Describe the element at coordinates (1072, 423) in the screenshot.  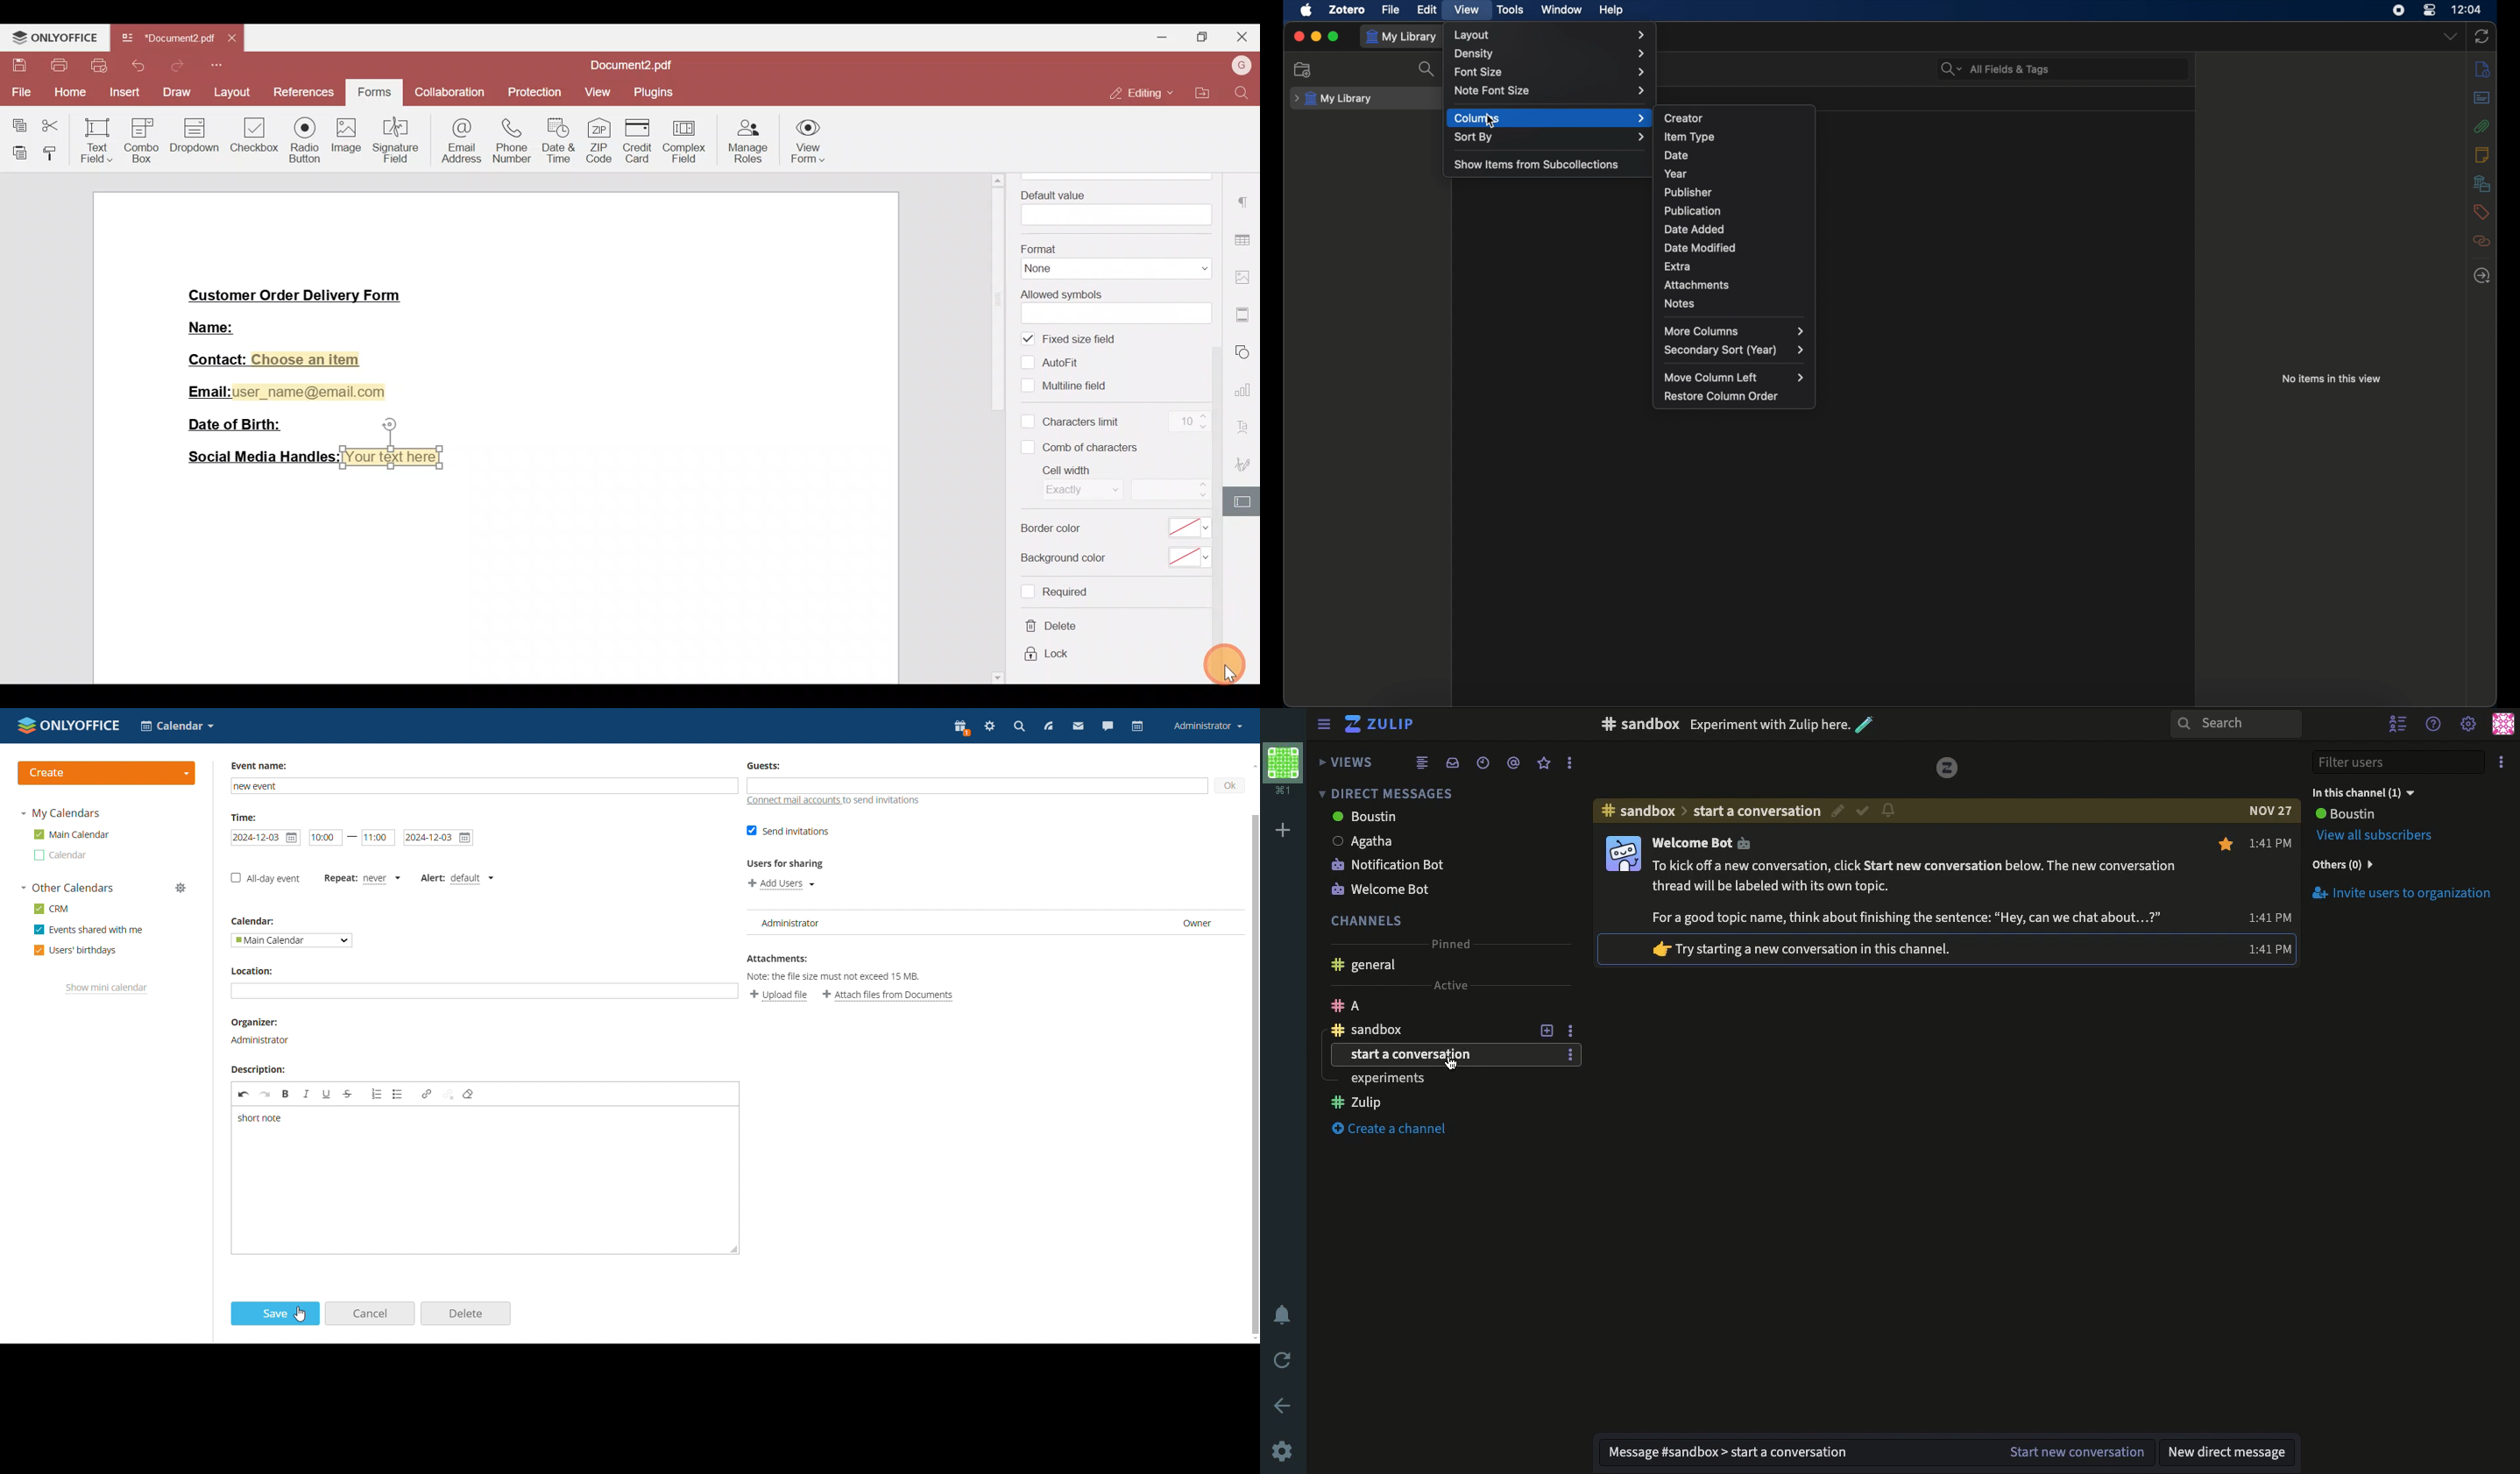
I see `Characters limit` at that location.